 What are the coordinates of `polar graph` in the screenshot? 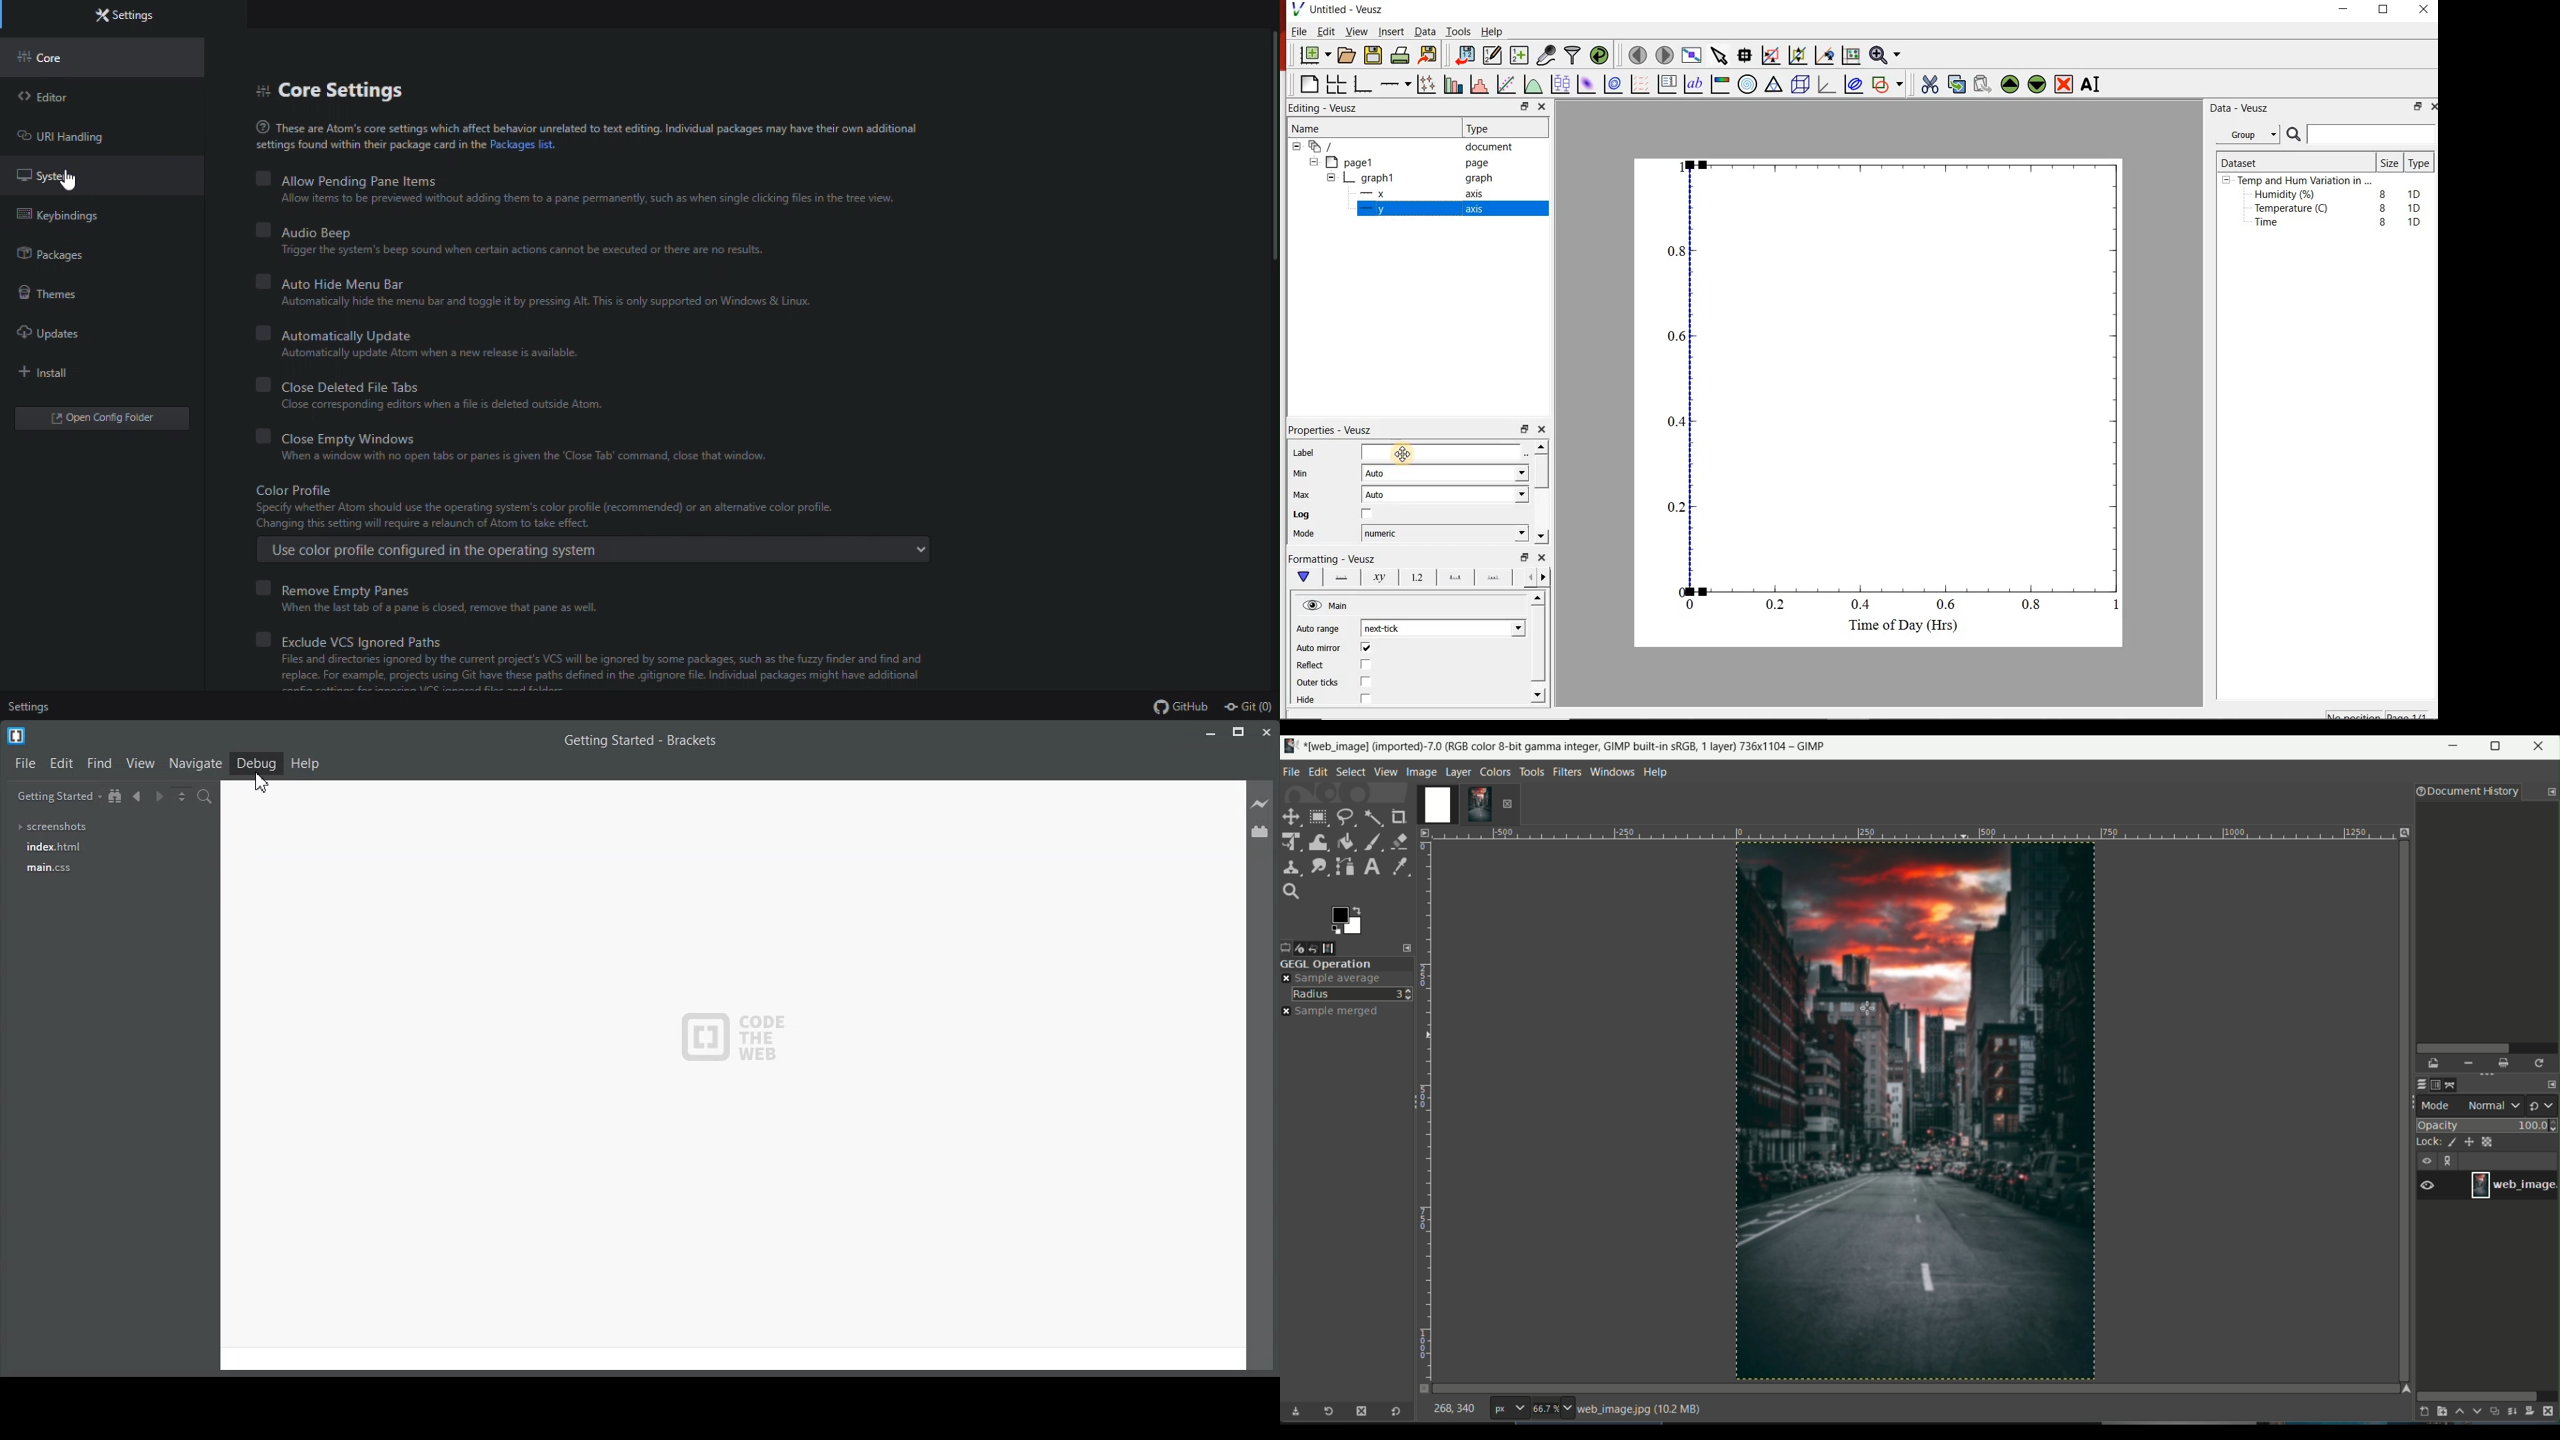 It's located at (1749, 86).